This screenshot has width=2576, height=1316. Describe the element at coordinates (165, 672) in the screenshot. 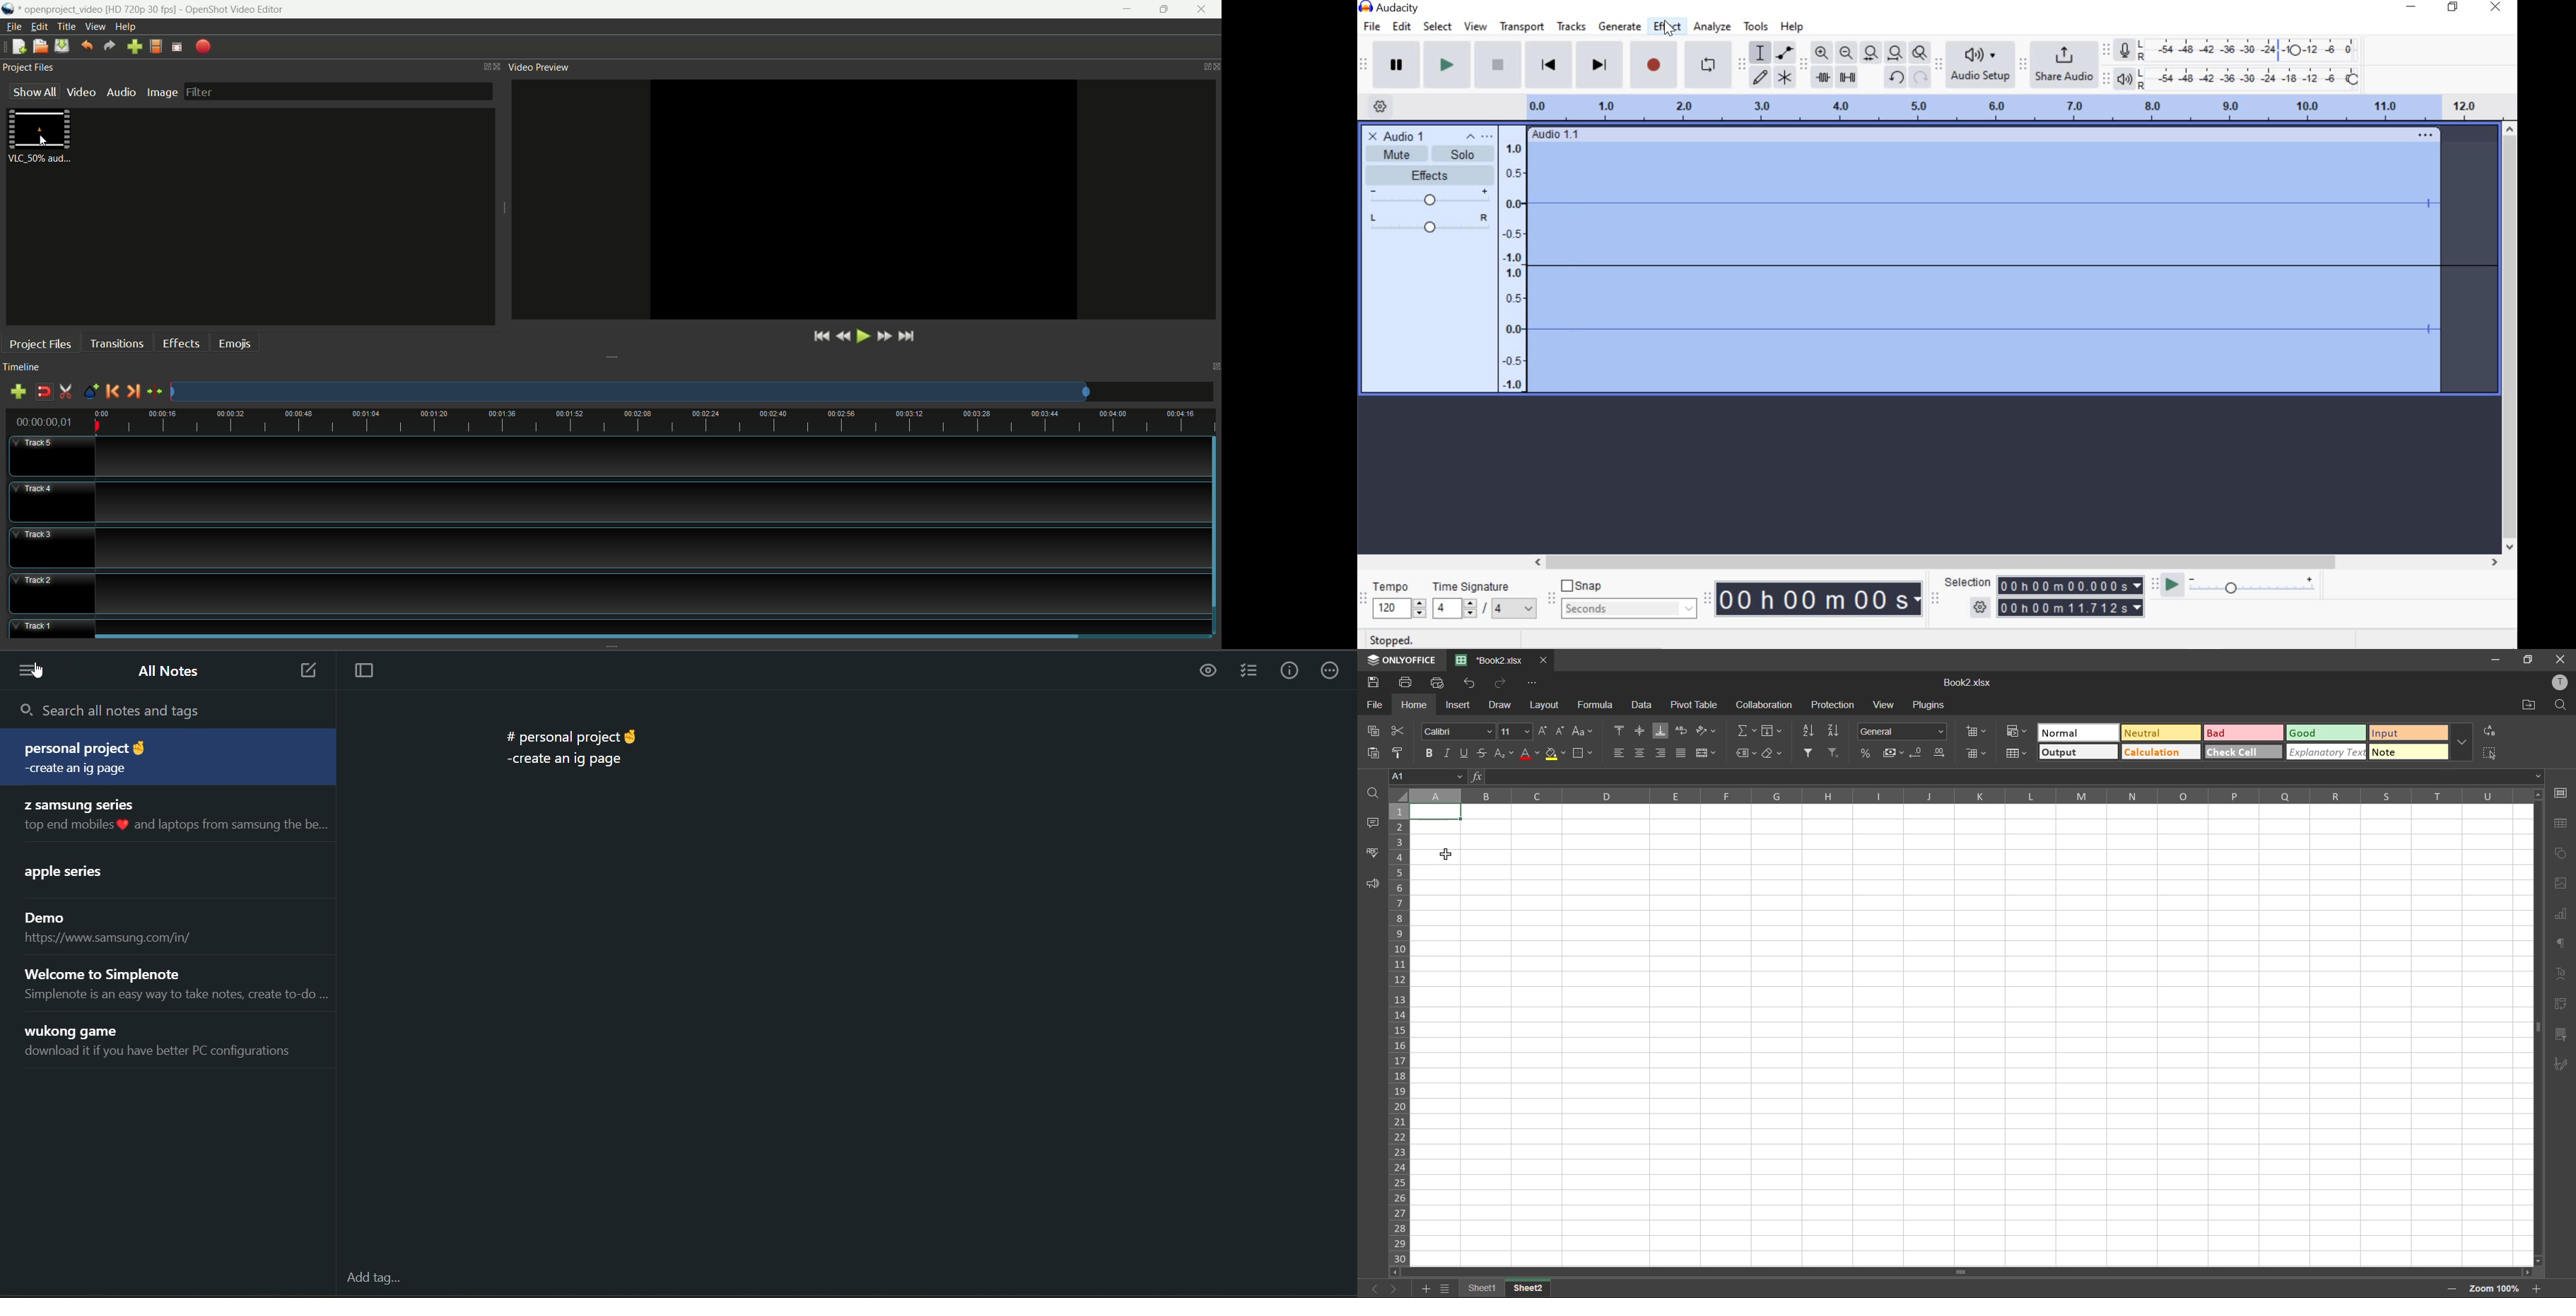

I see `all notes` at that location.